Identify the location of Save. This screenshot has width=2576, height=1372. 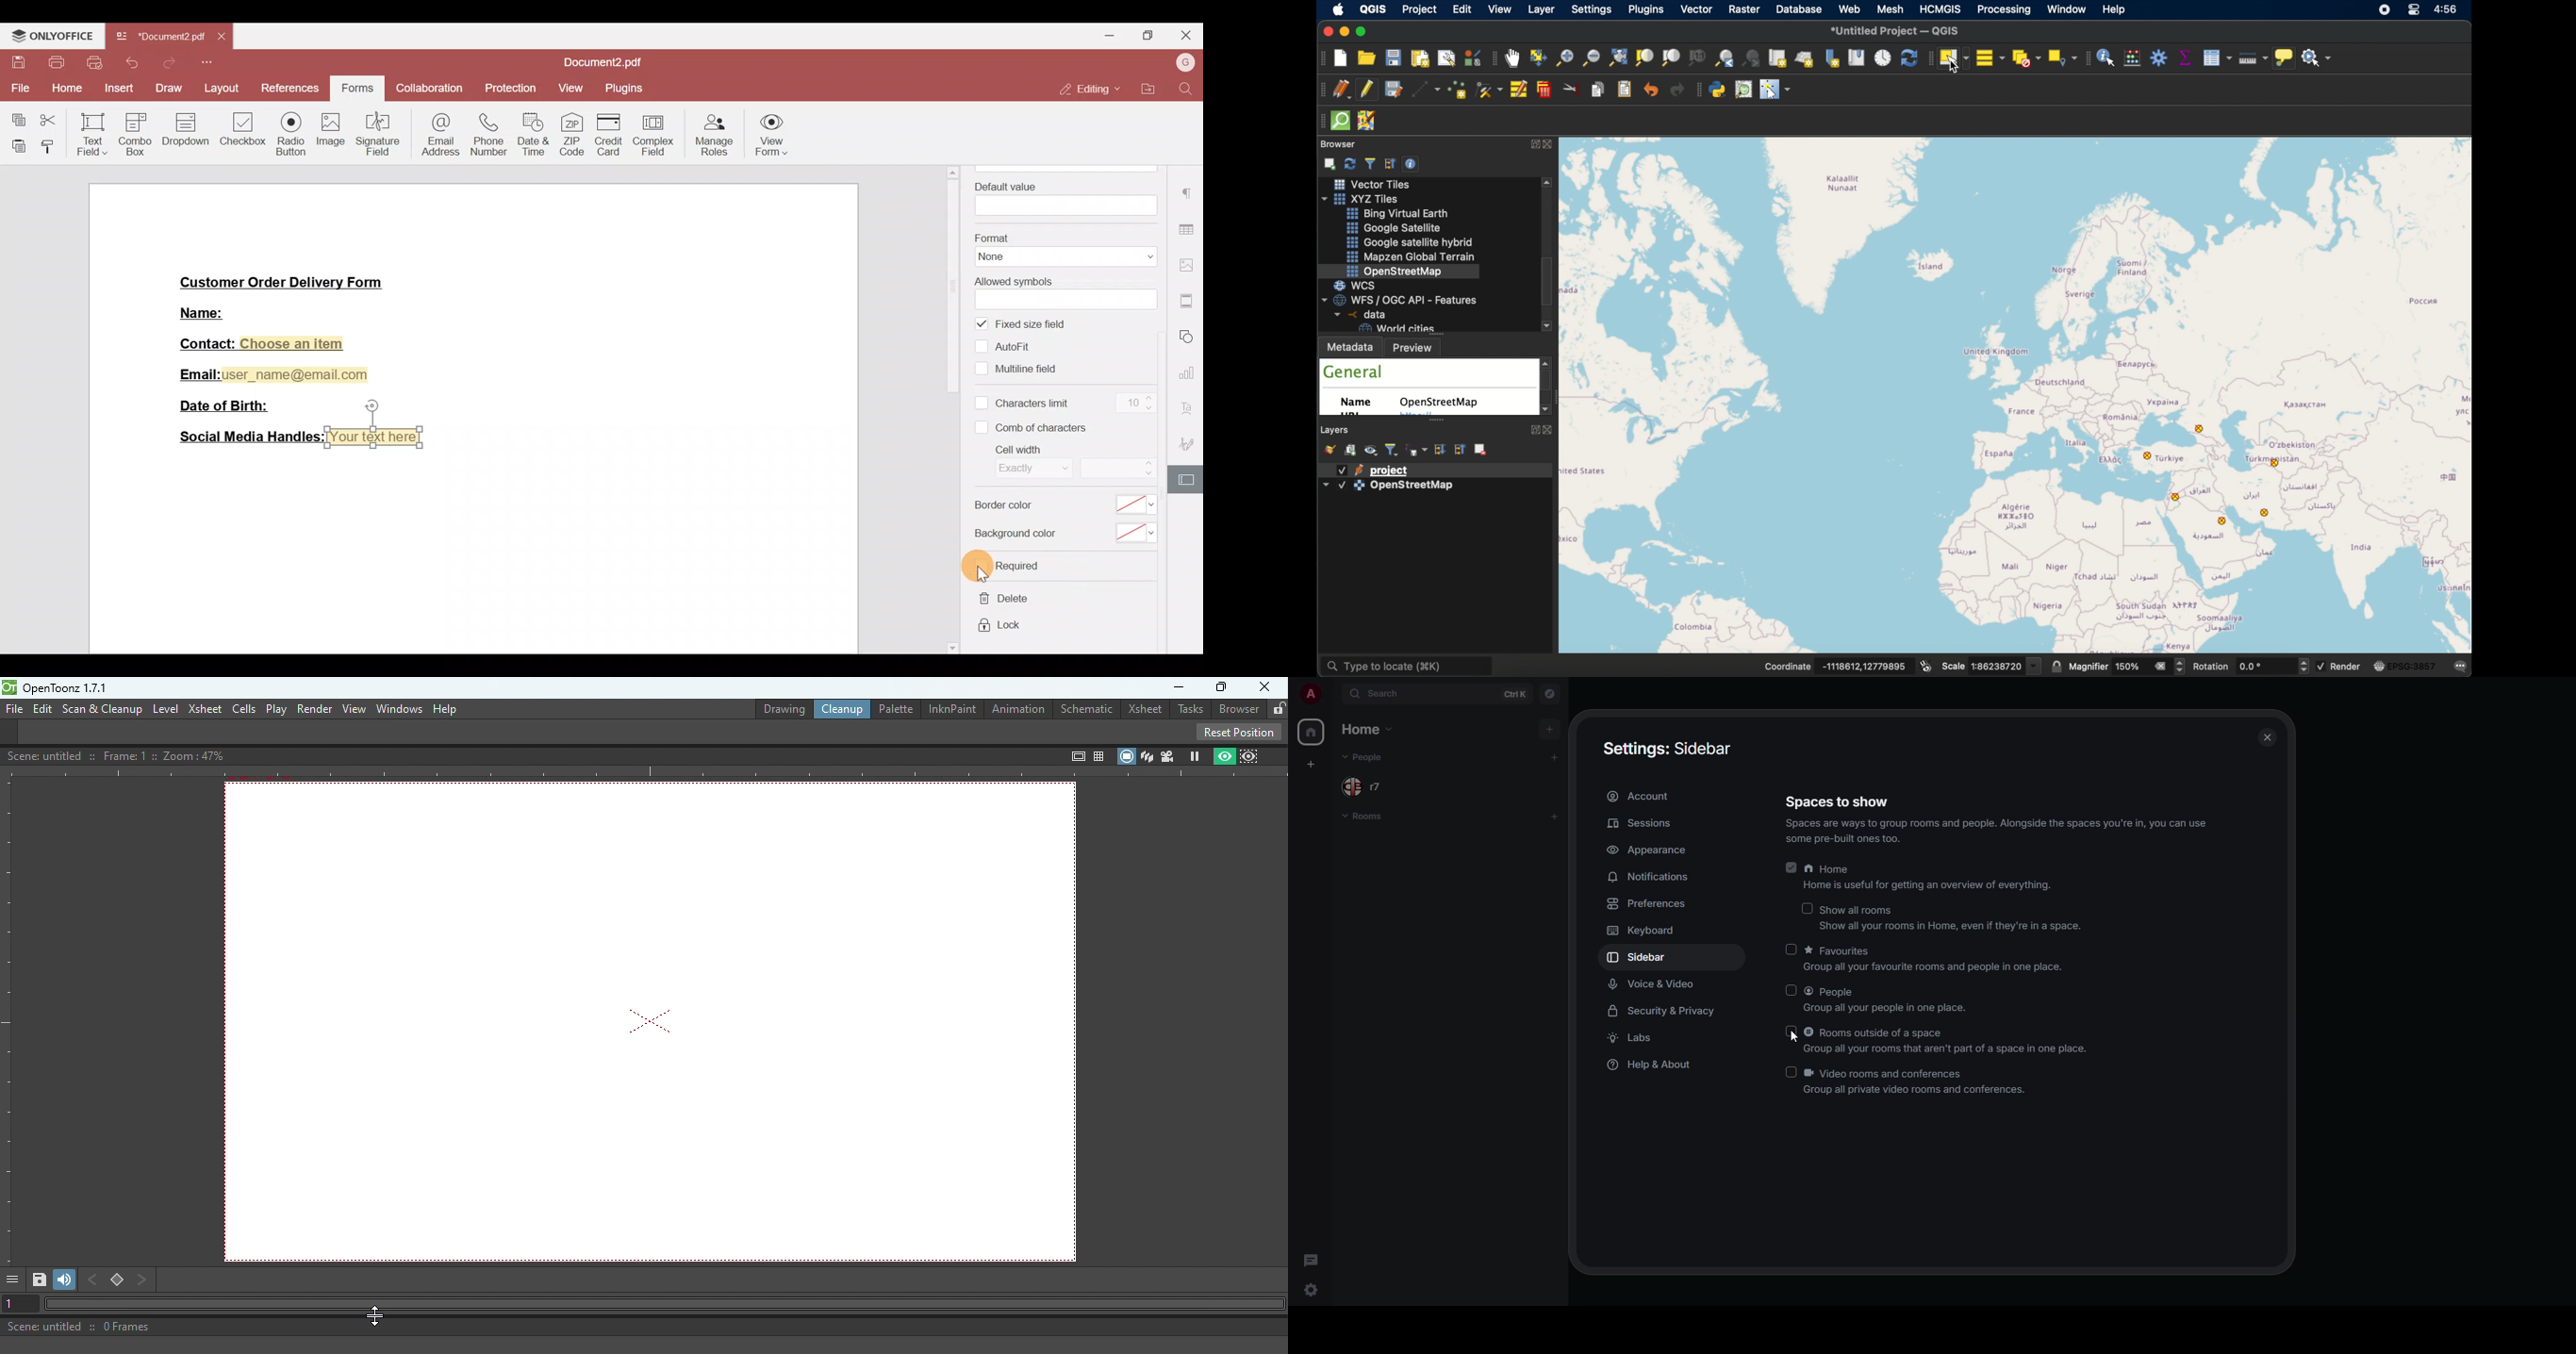
(14, 63).